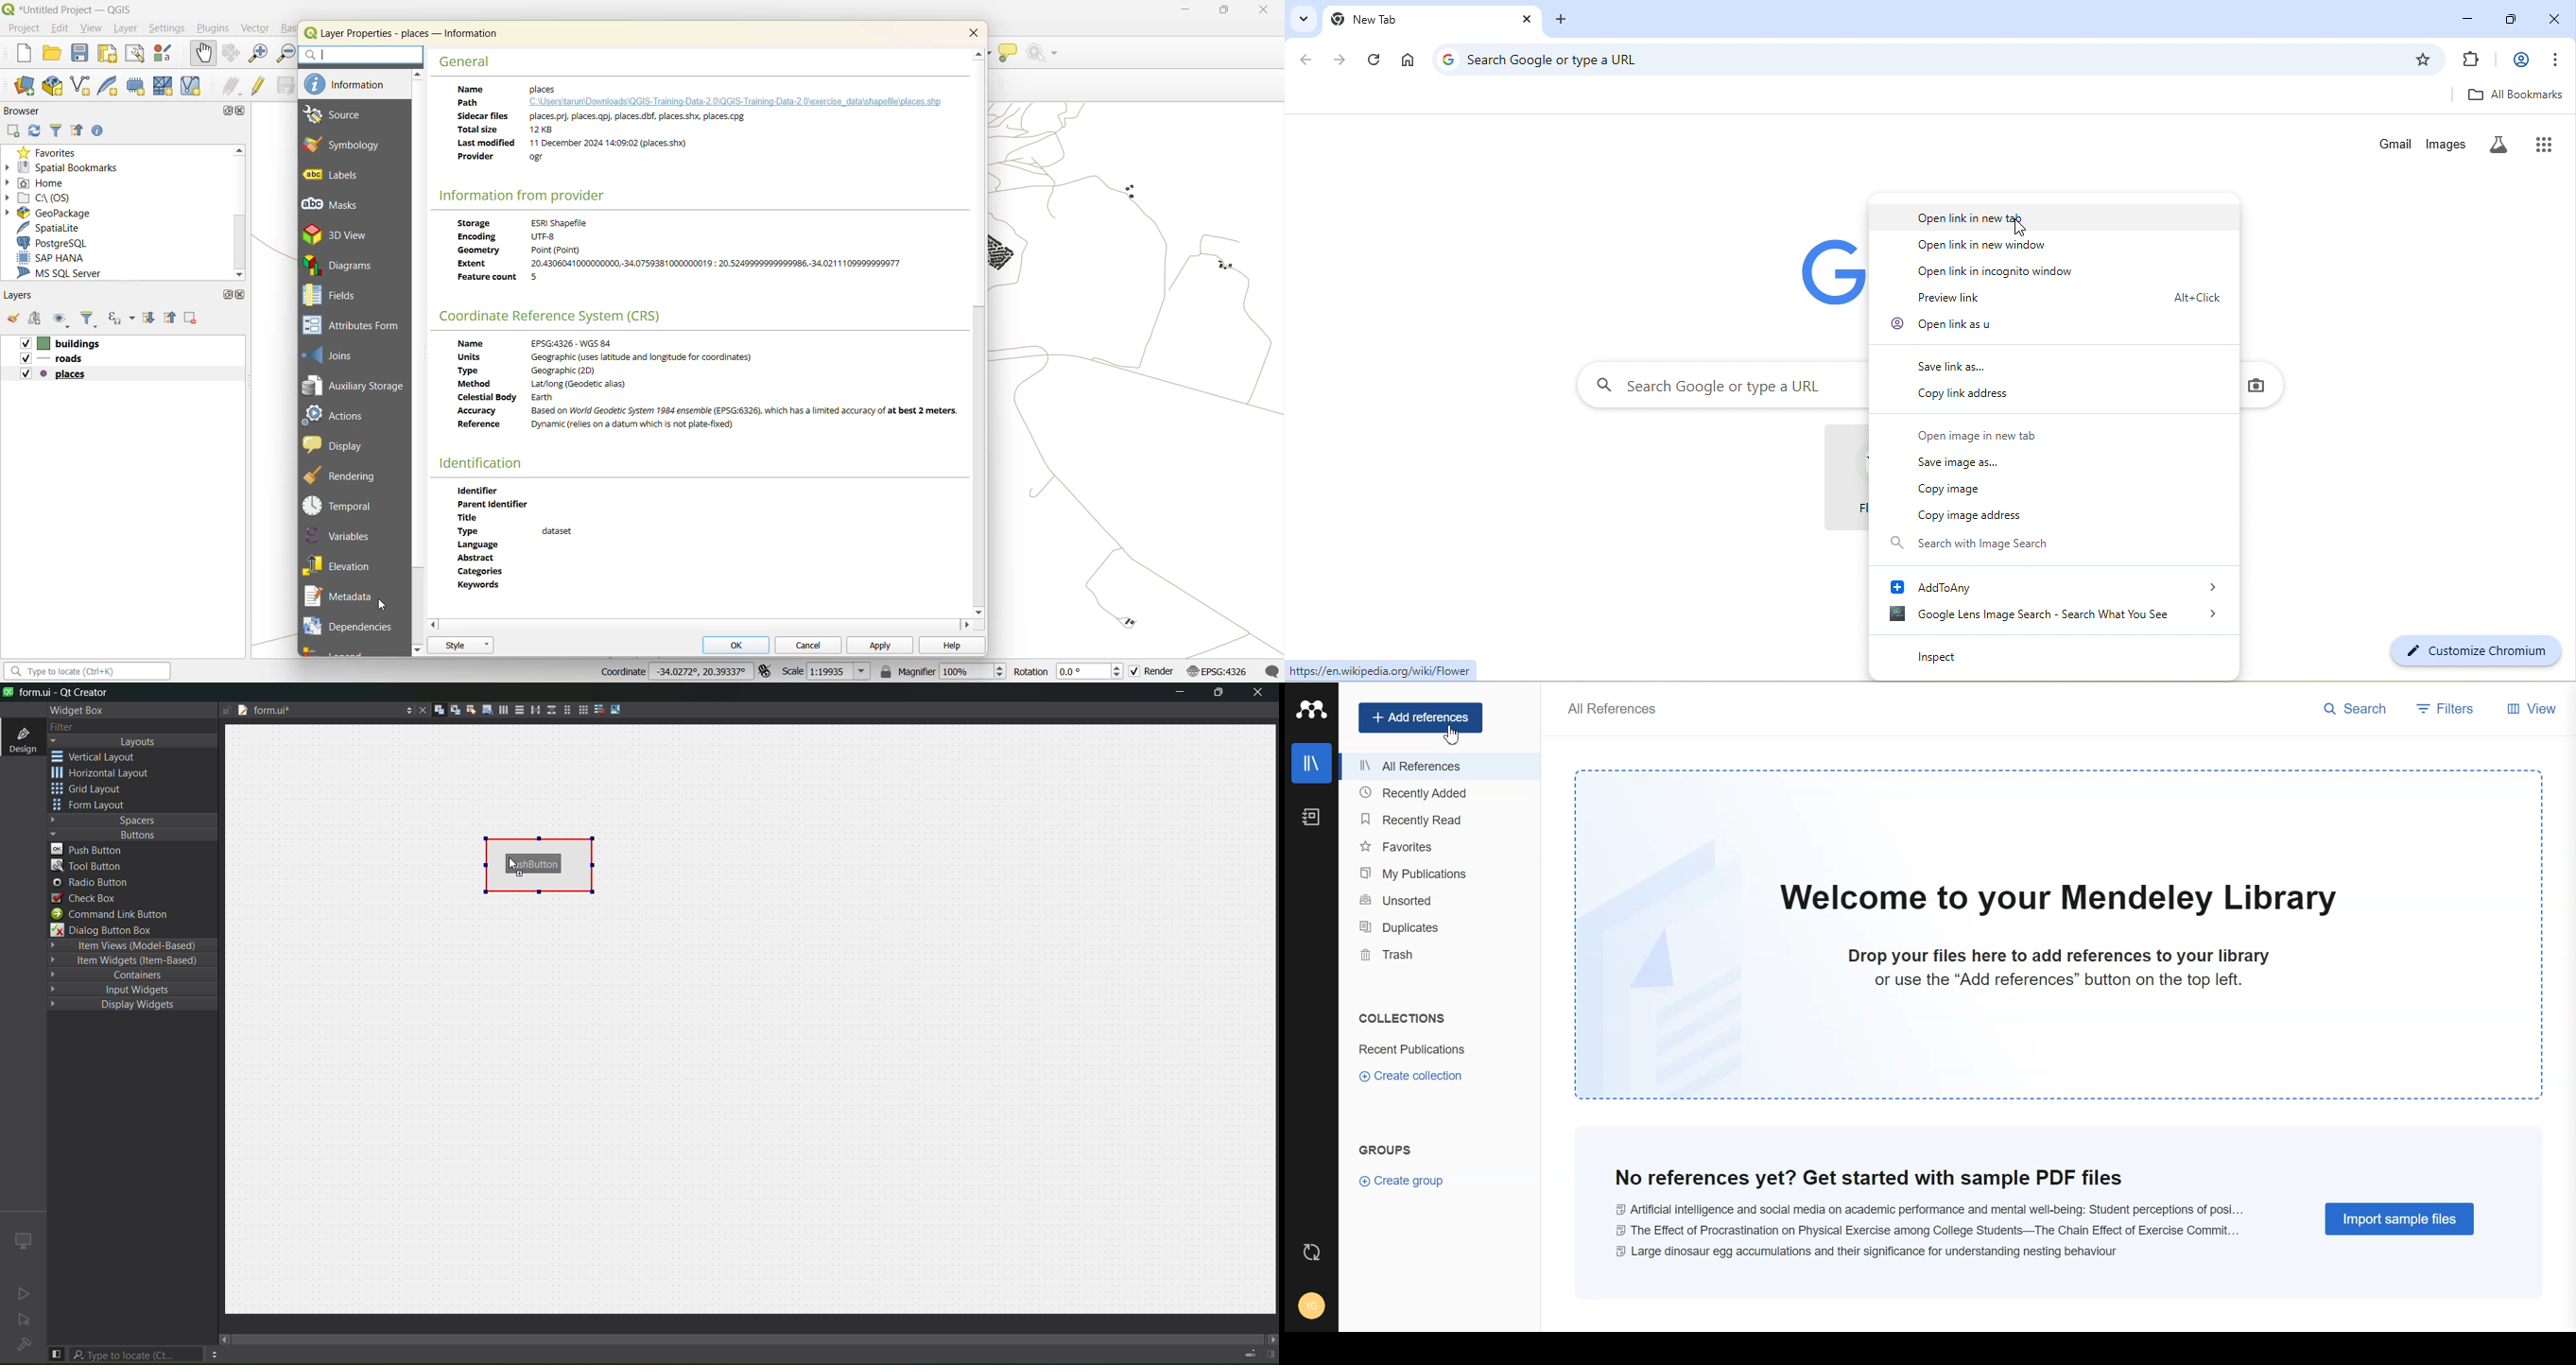 Image resolution: width=2576 pixels, height=1372 pixels. I want to click on close, so click(1261, 13).